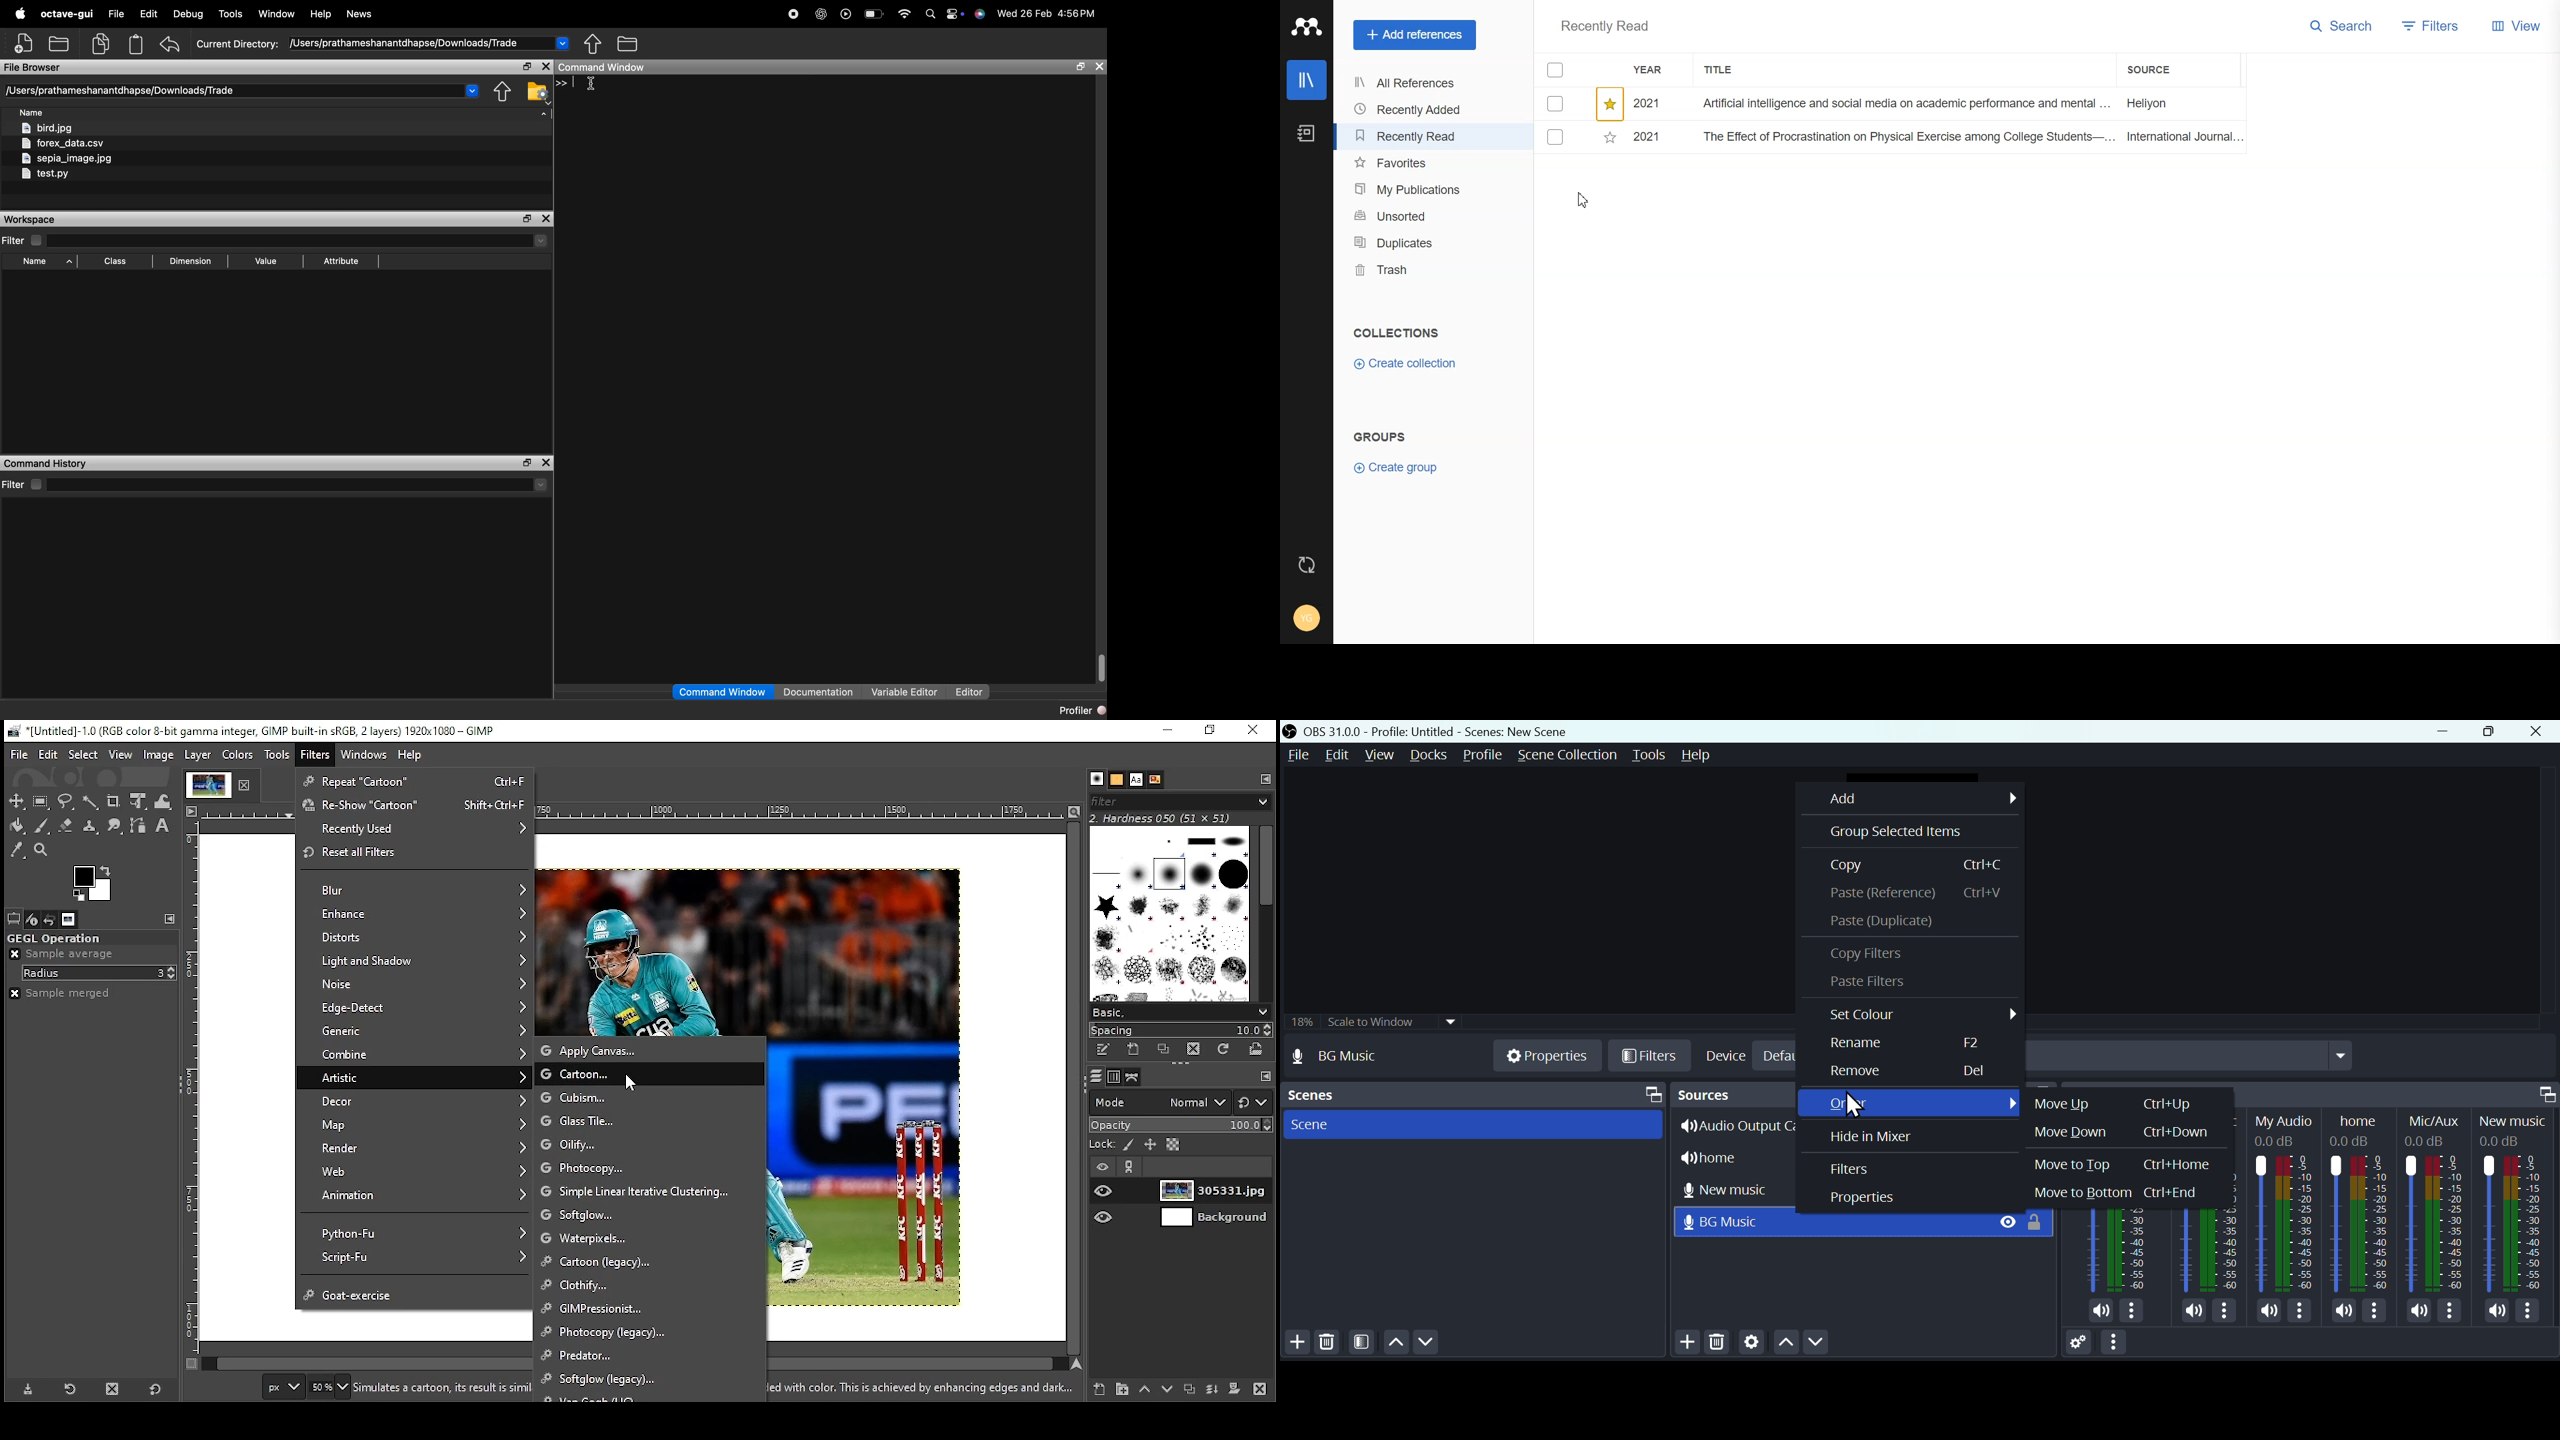 The width and height of the screenshot is (2576, 1456). What do you see at coordinates (1998, 1223) in the screenshot?
I see `View` at bounding box center [1998, 1223].